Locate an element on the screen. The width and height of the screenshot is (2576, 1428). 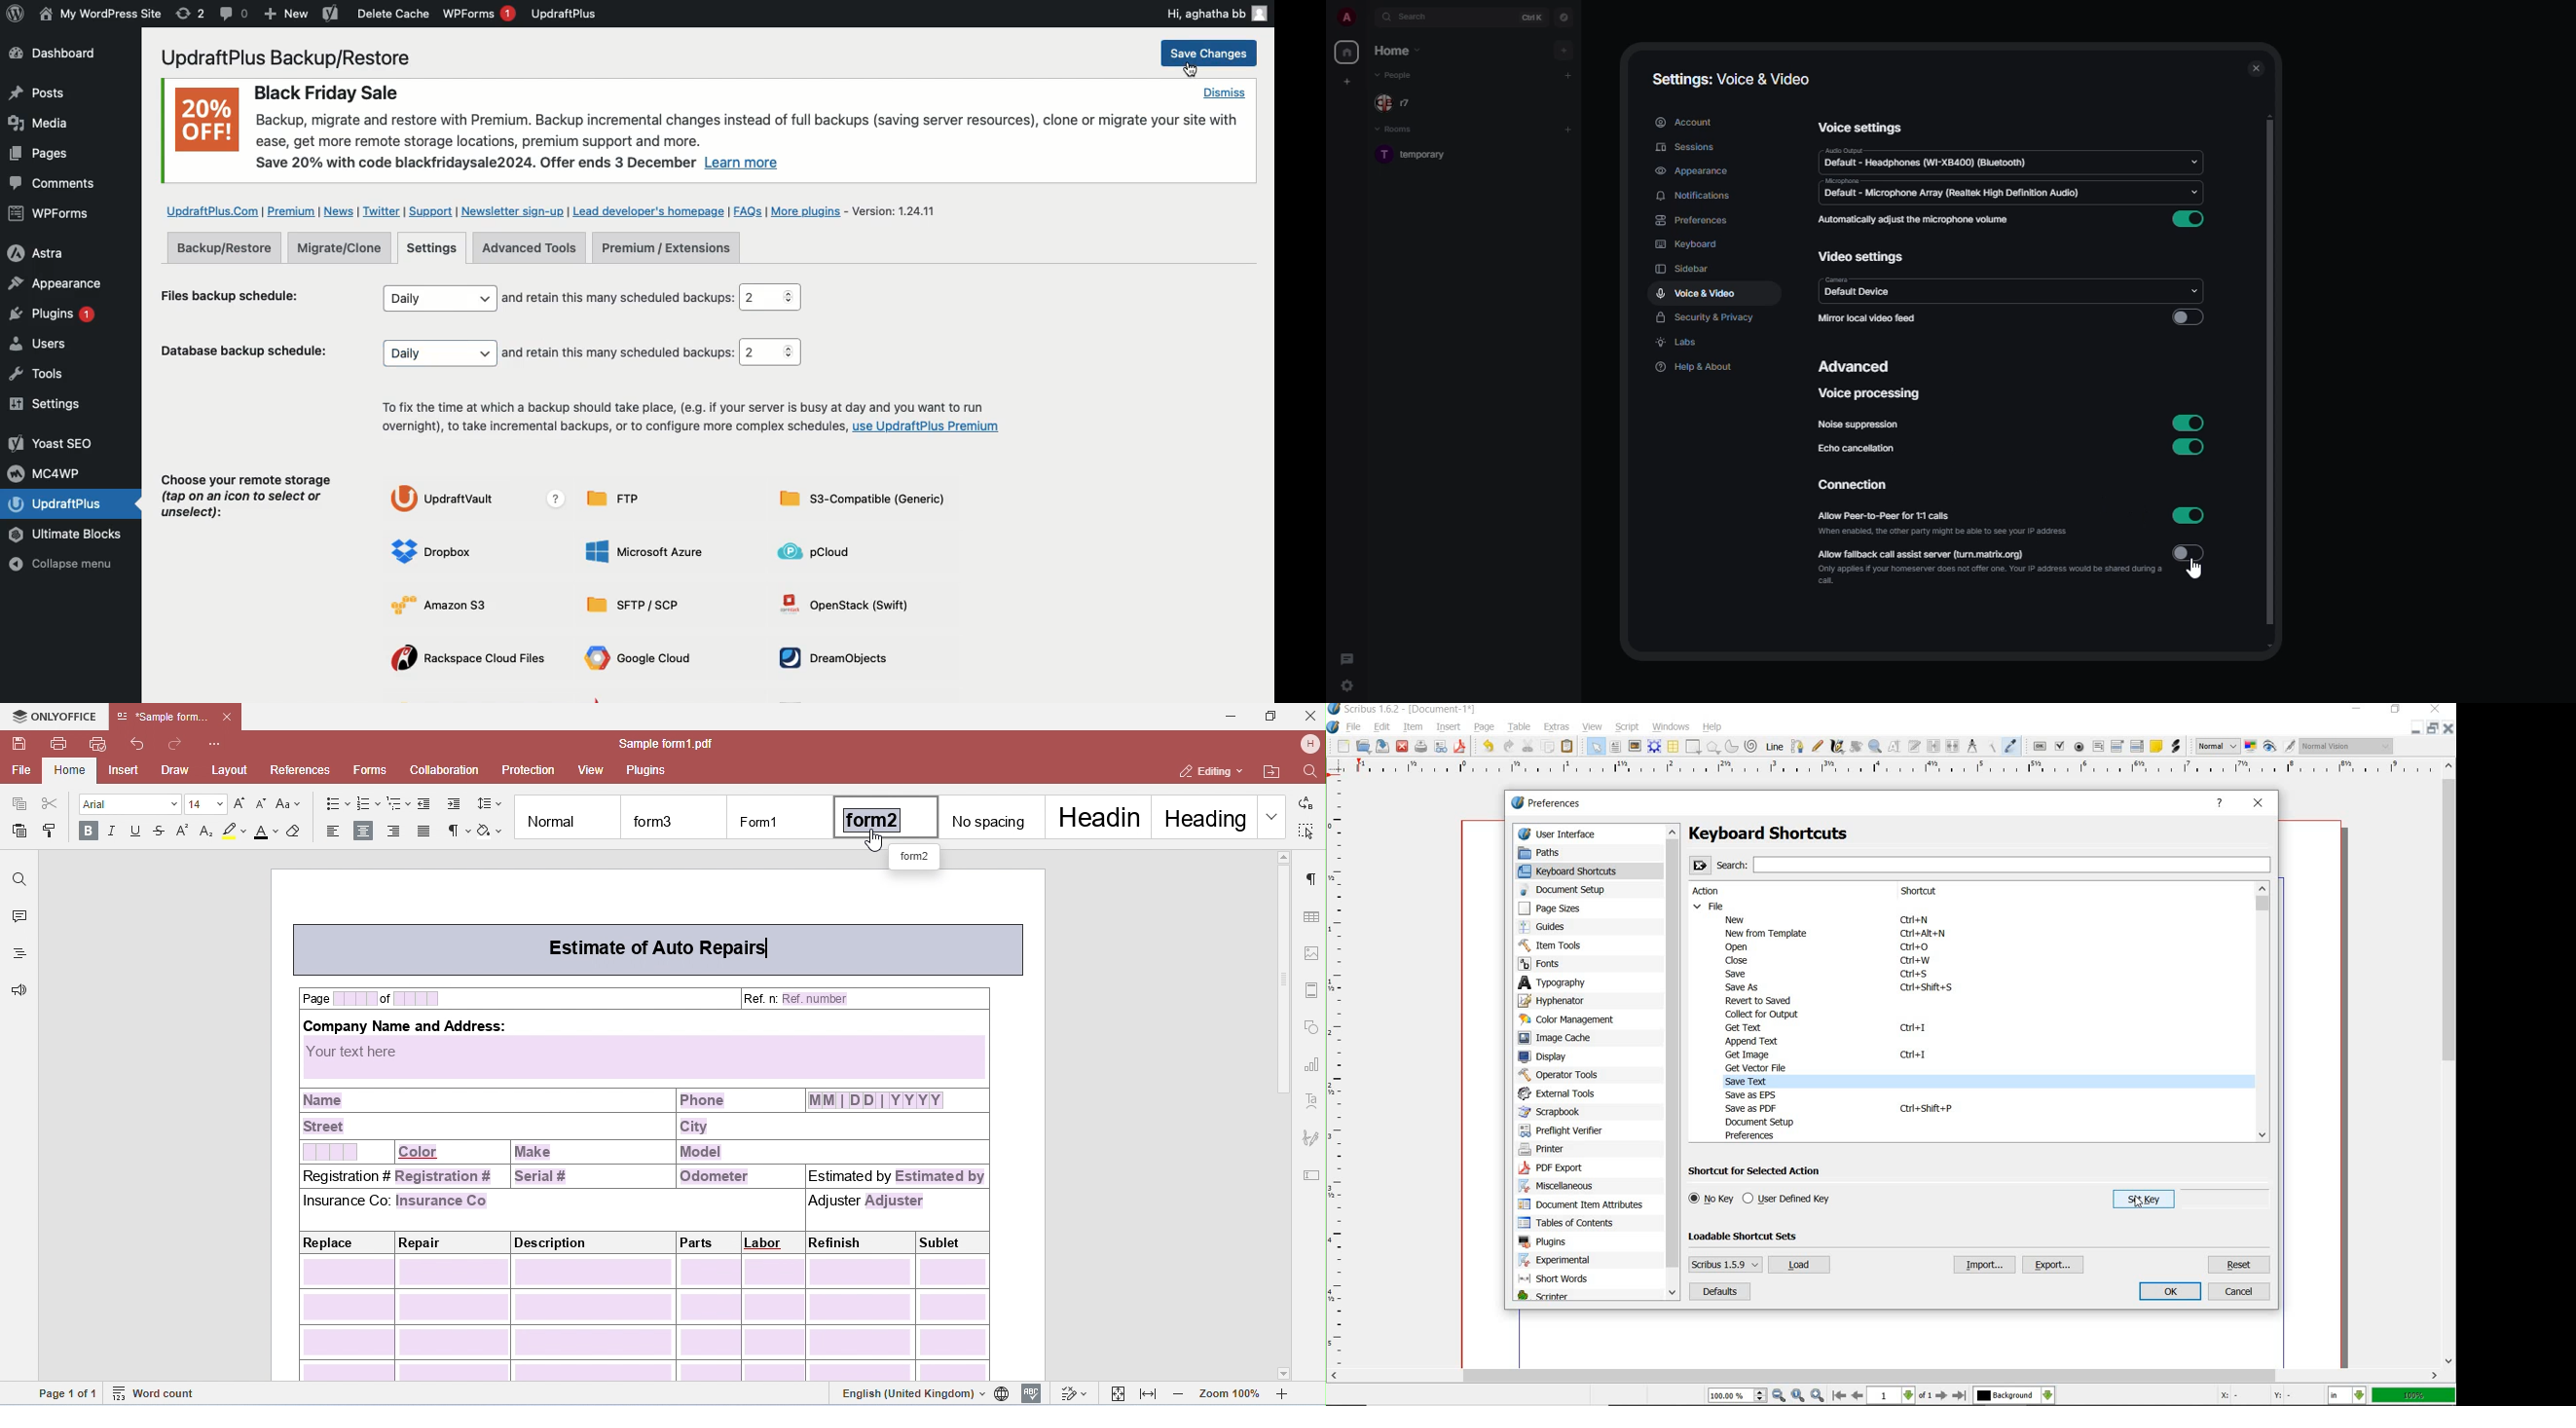
preferences is located at coordinates (1754, 1135).